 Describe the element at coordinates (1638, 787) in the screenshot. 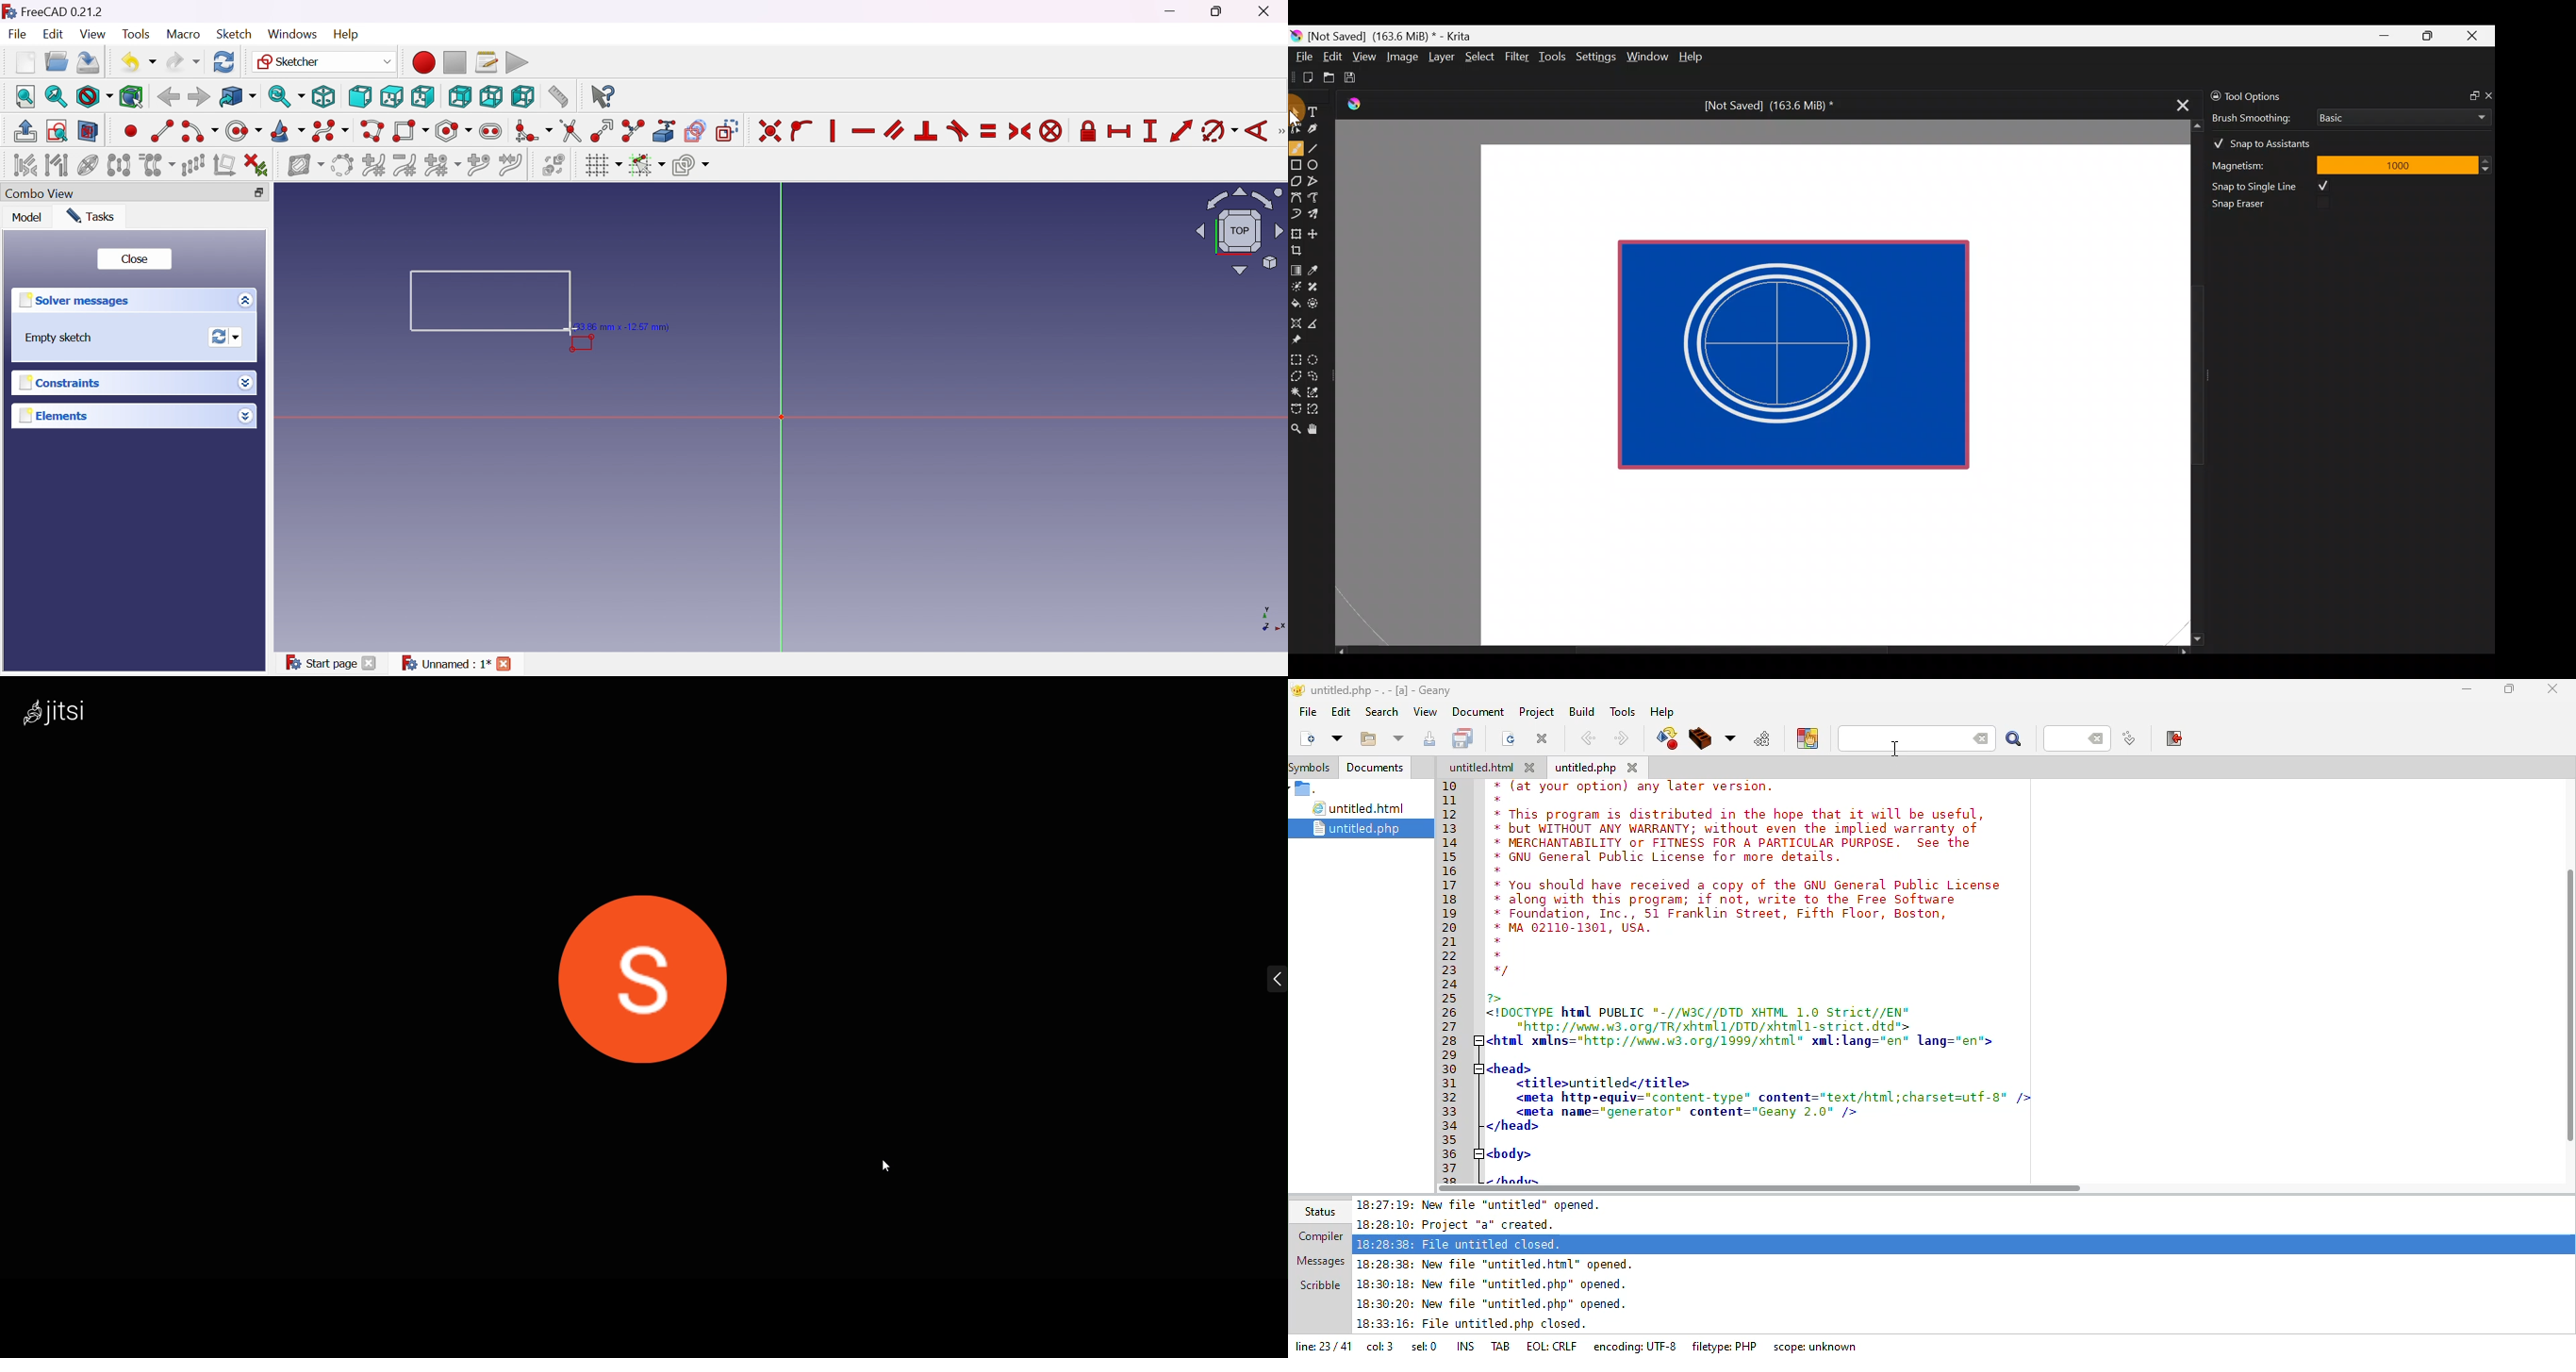

I see `* (at your option) any later version.` at that location.